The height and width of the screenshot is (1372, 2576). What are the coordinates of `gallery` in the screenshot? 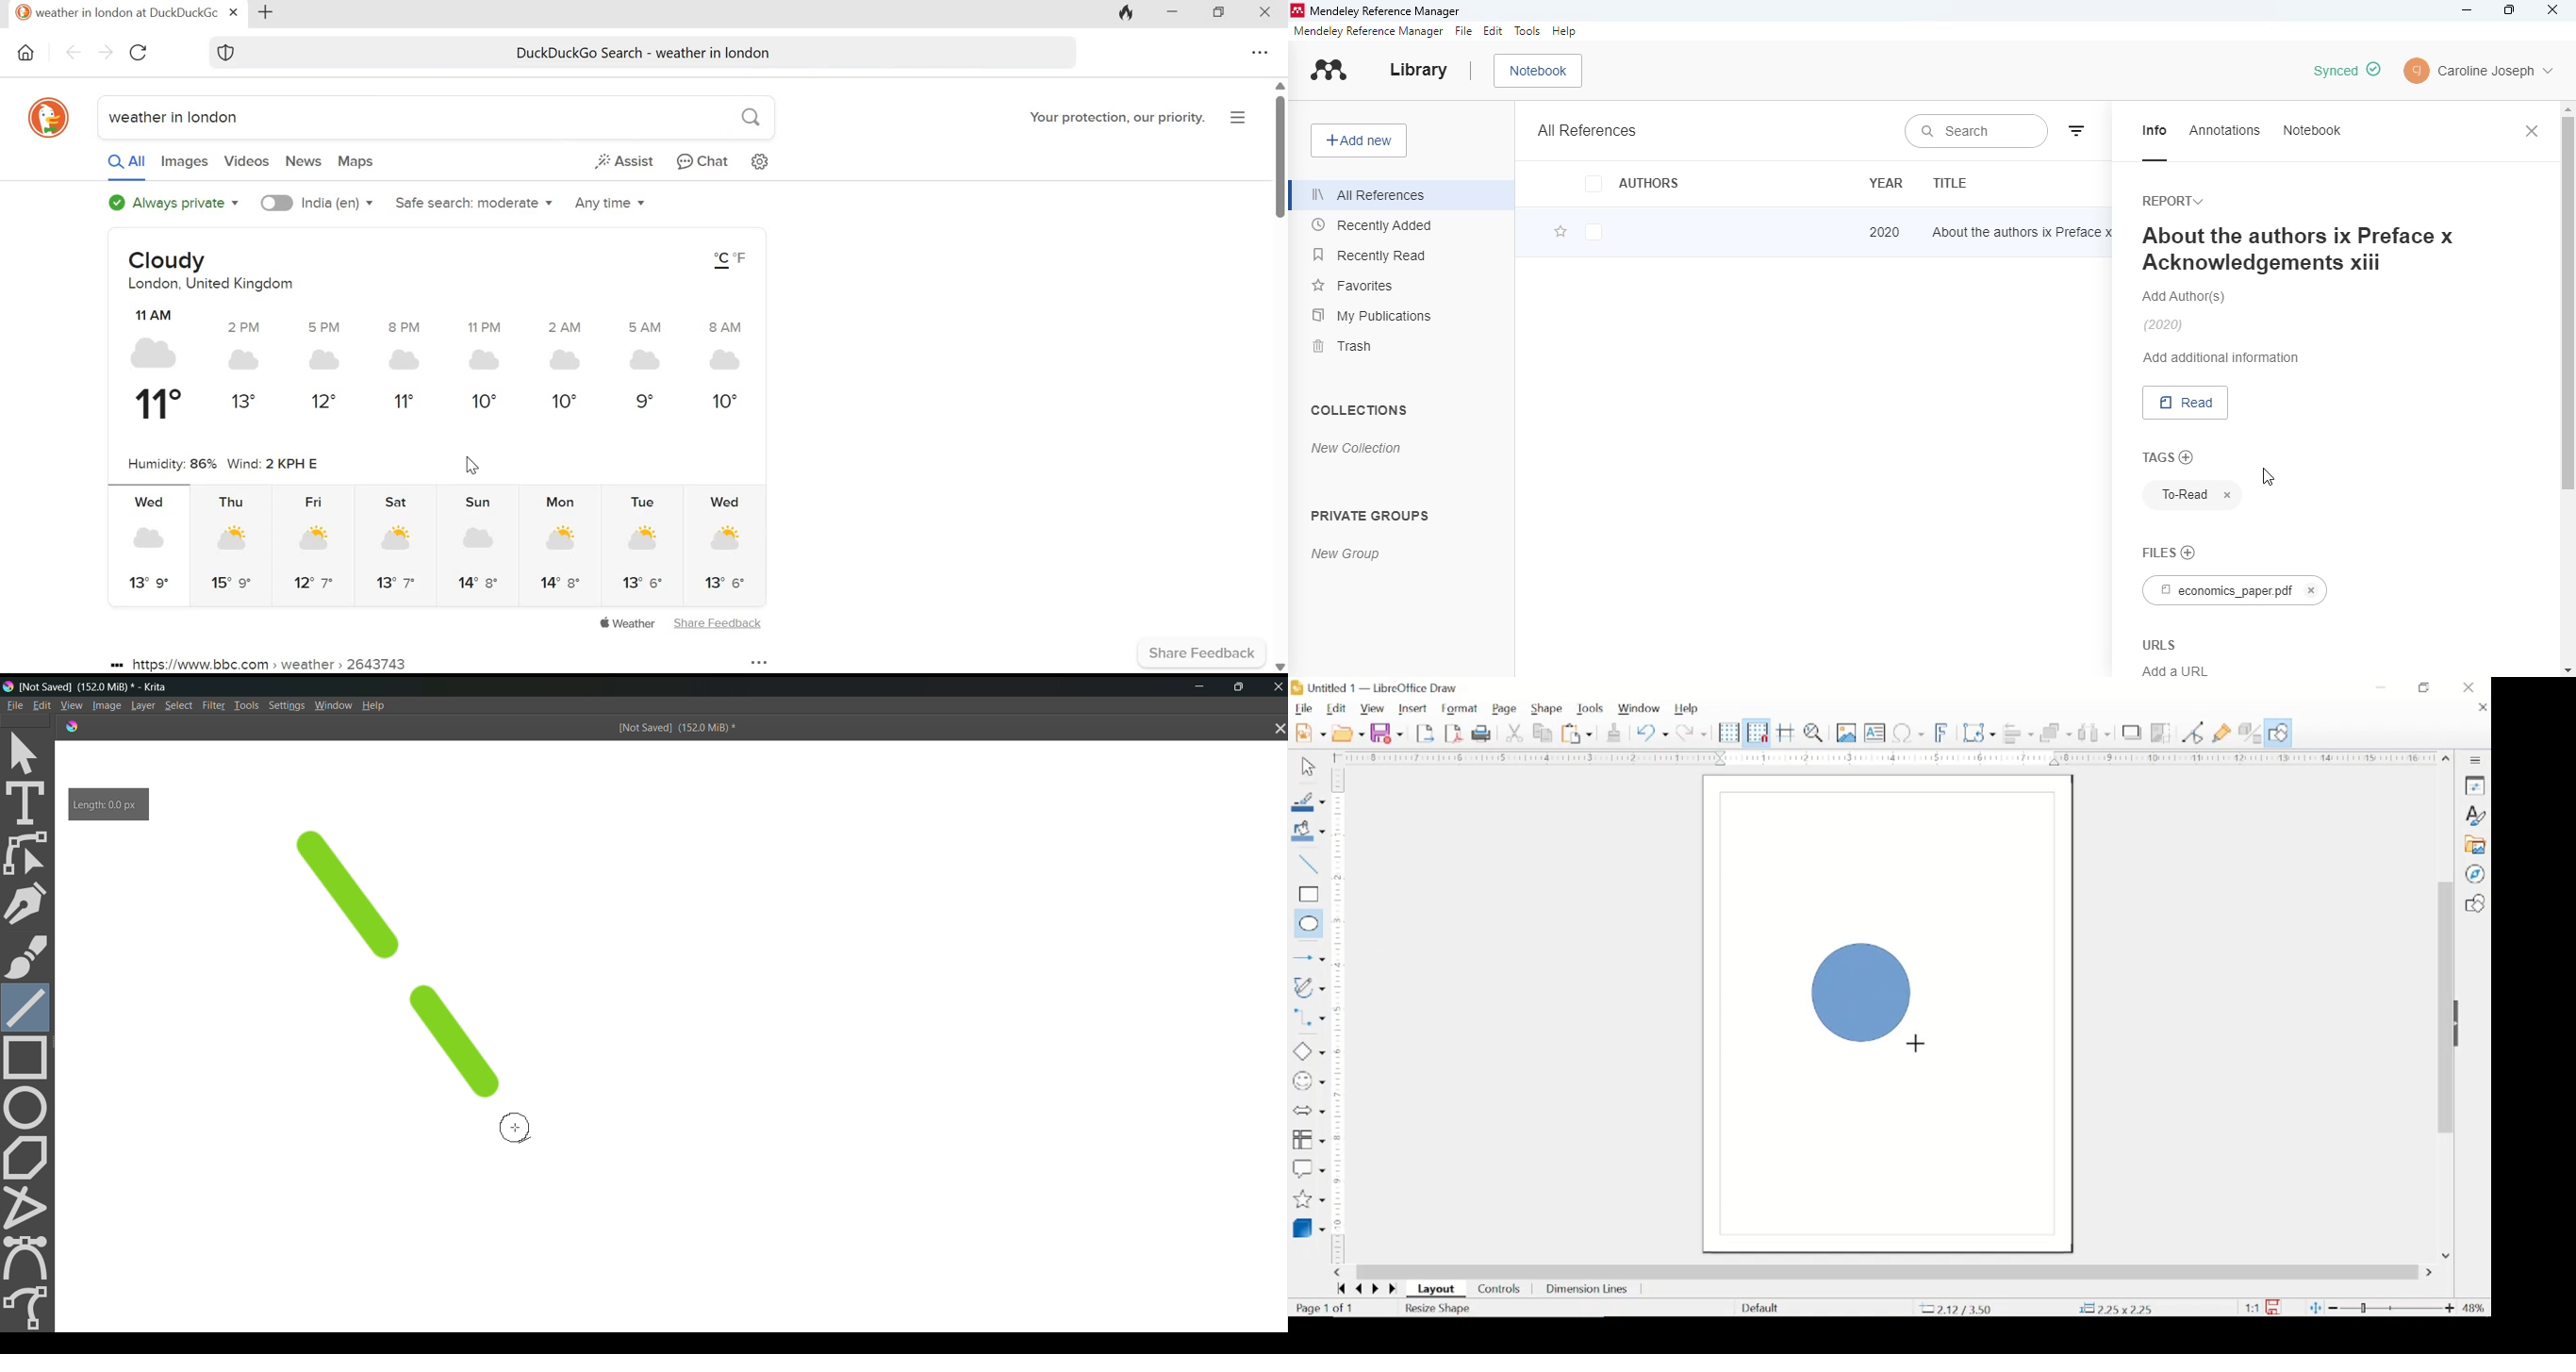 It's located at (2477, 845).